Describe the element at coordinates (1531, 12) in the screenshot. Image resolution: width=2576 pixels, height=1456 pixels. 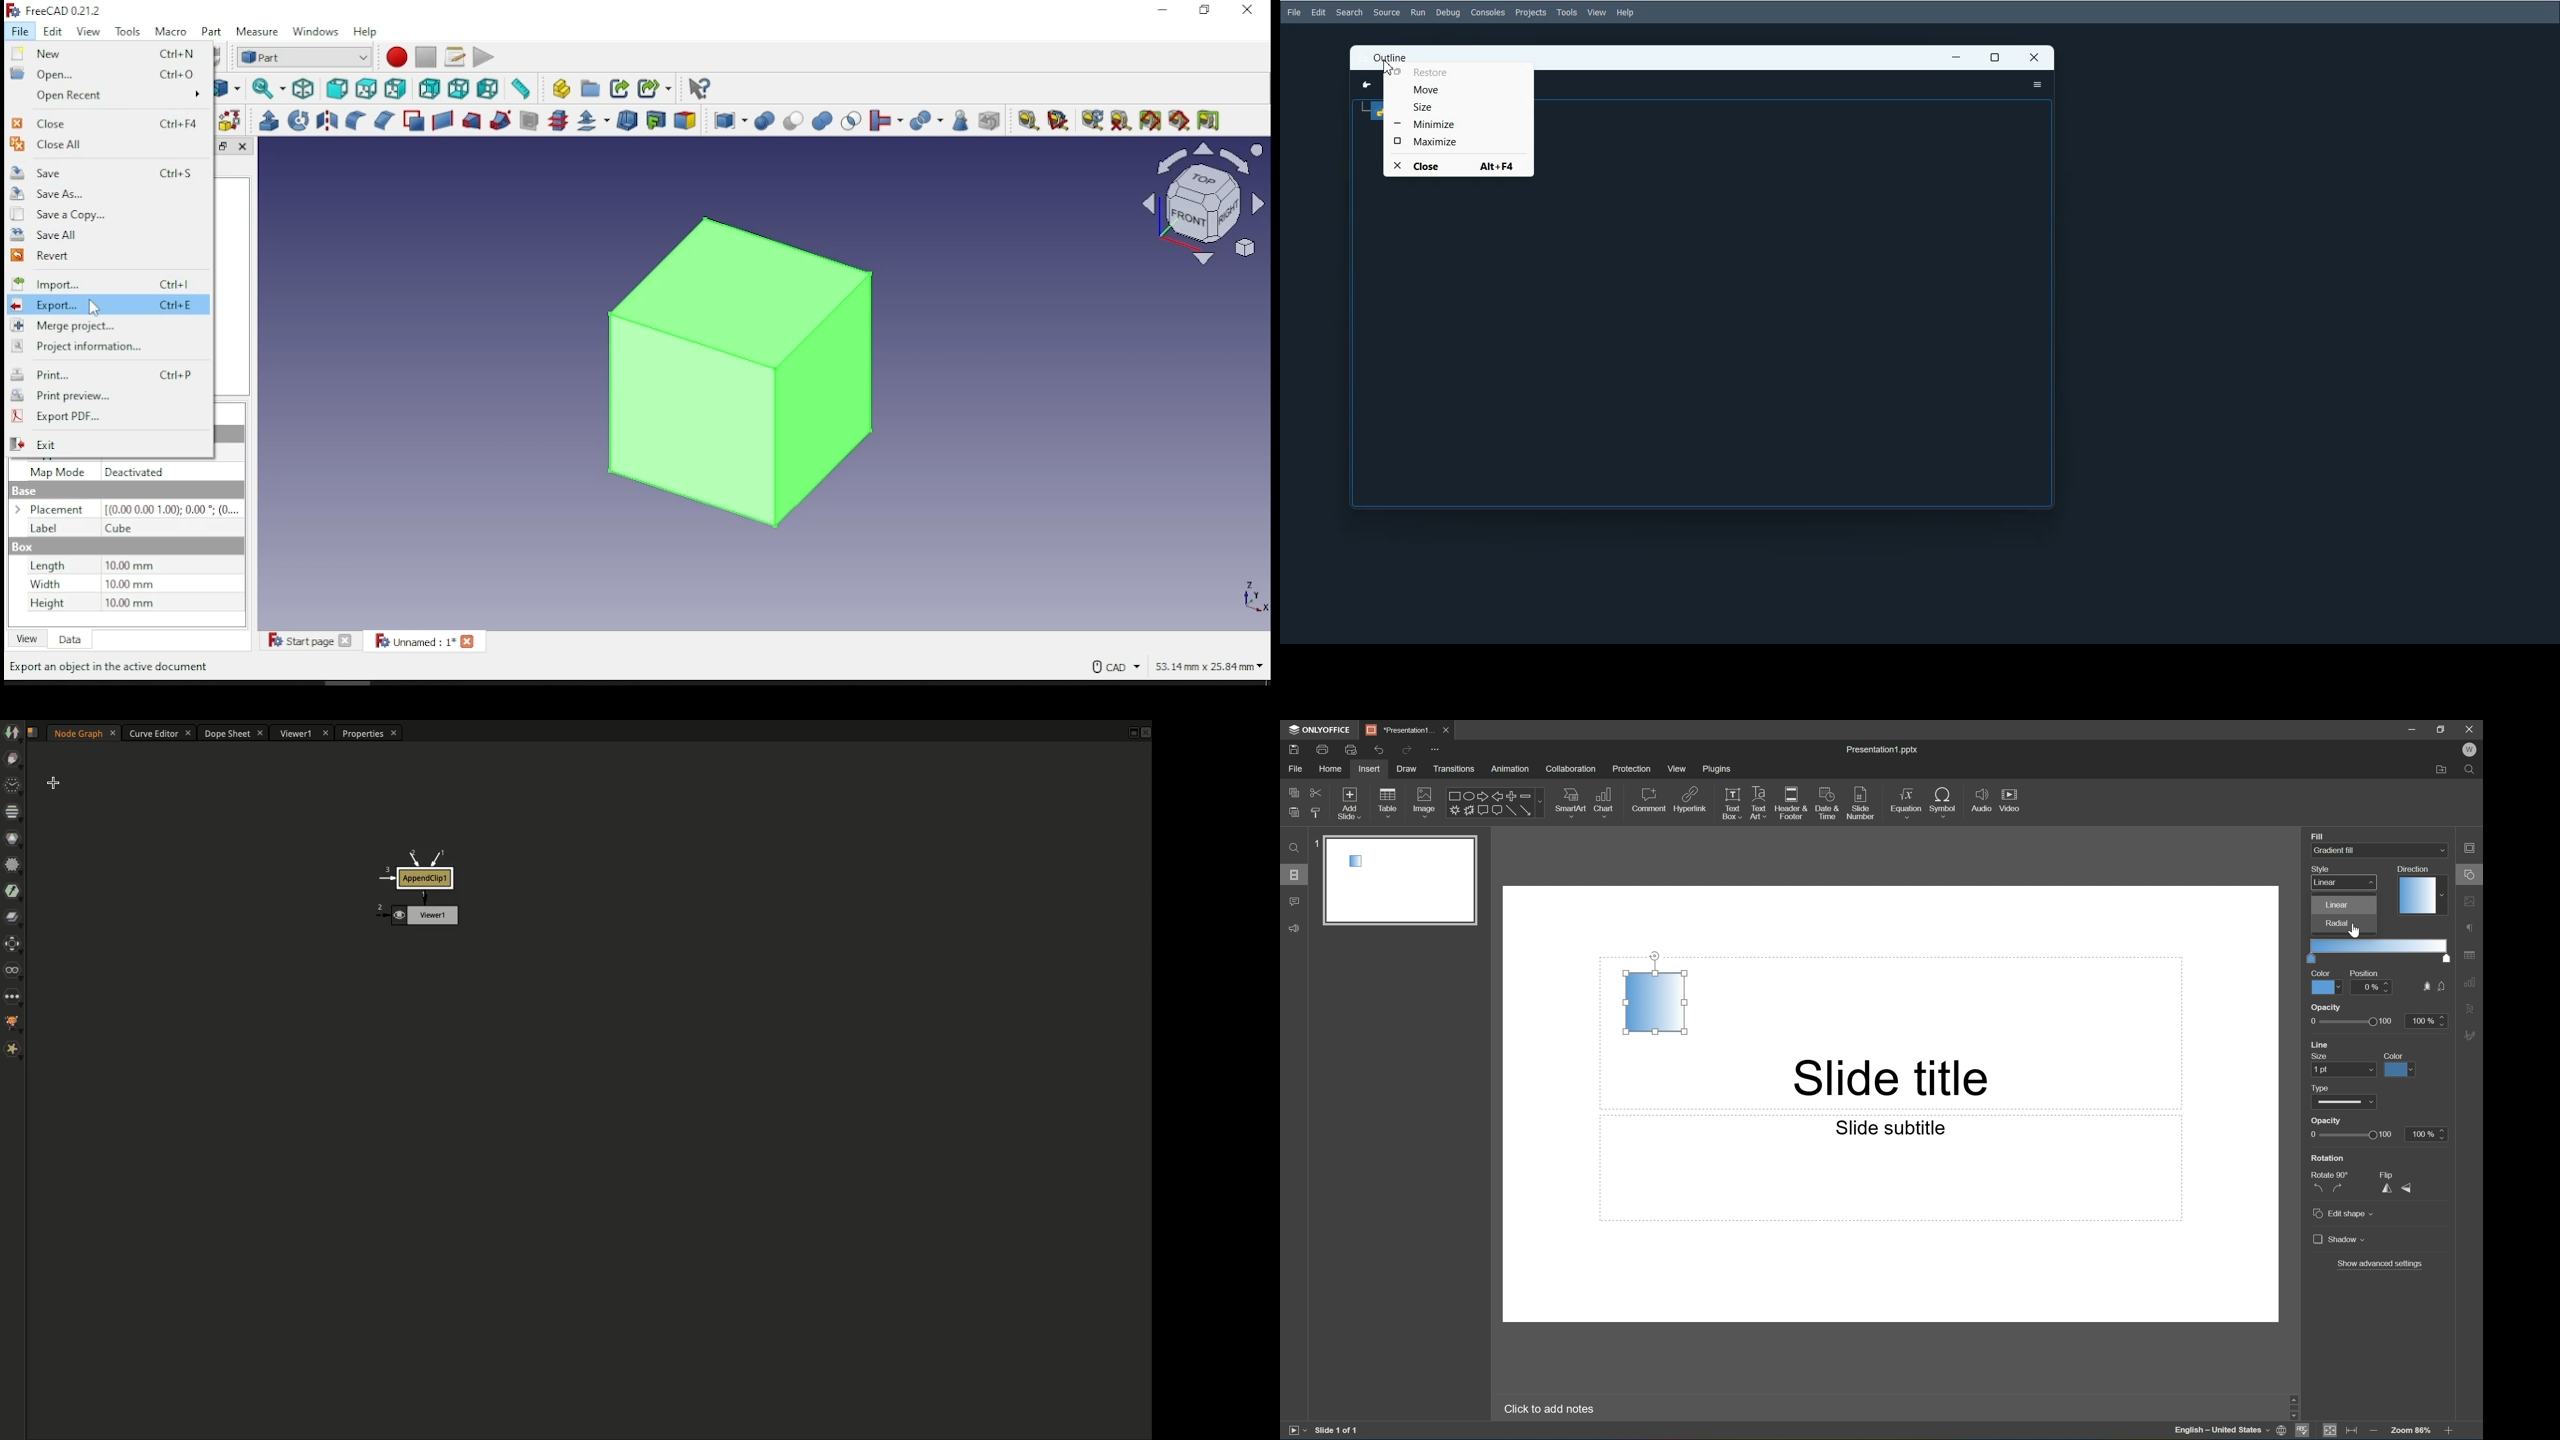
I see `Projects` at that location.